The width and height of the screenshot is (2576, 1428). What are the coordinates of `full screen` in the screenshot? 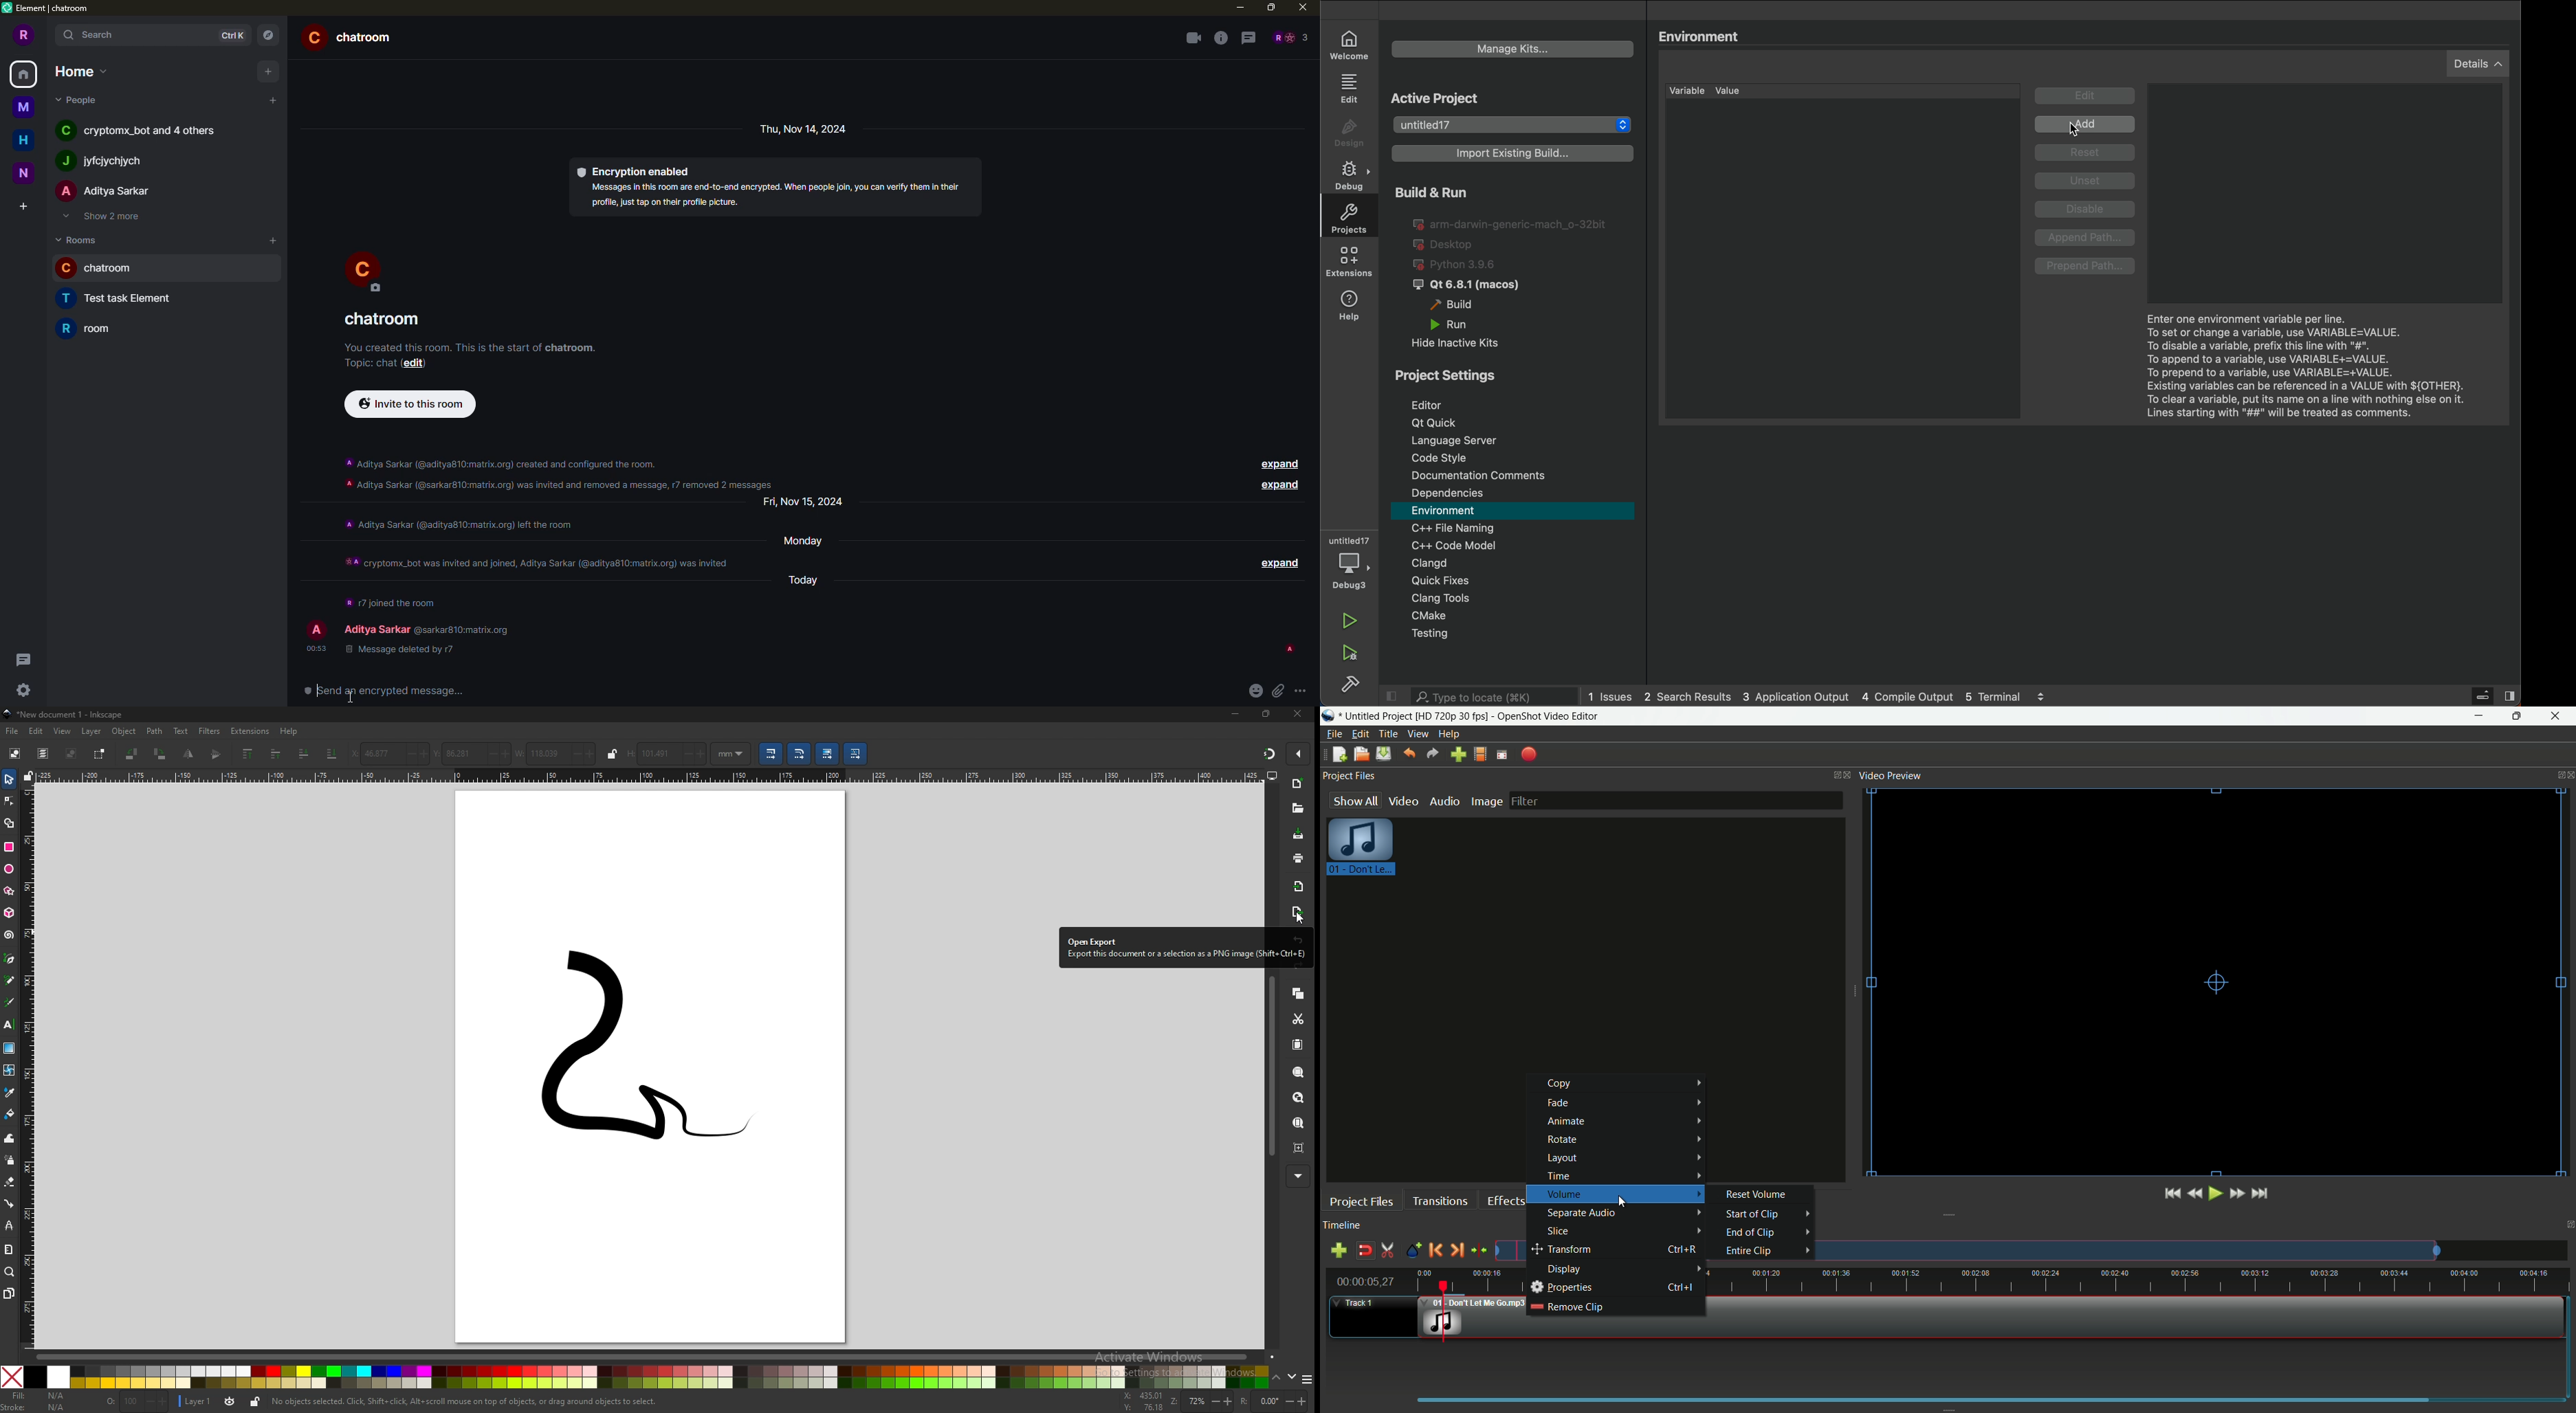 It's located at (1503, 754).